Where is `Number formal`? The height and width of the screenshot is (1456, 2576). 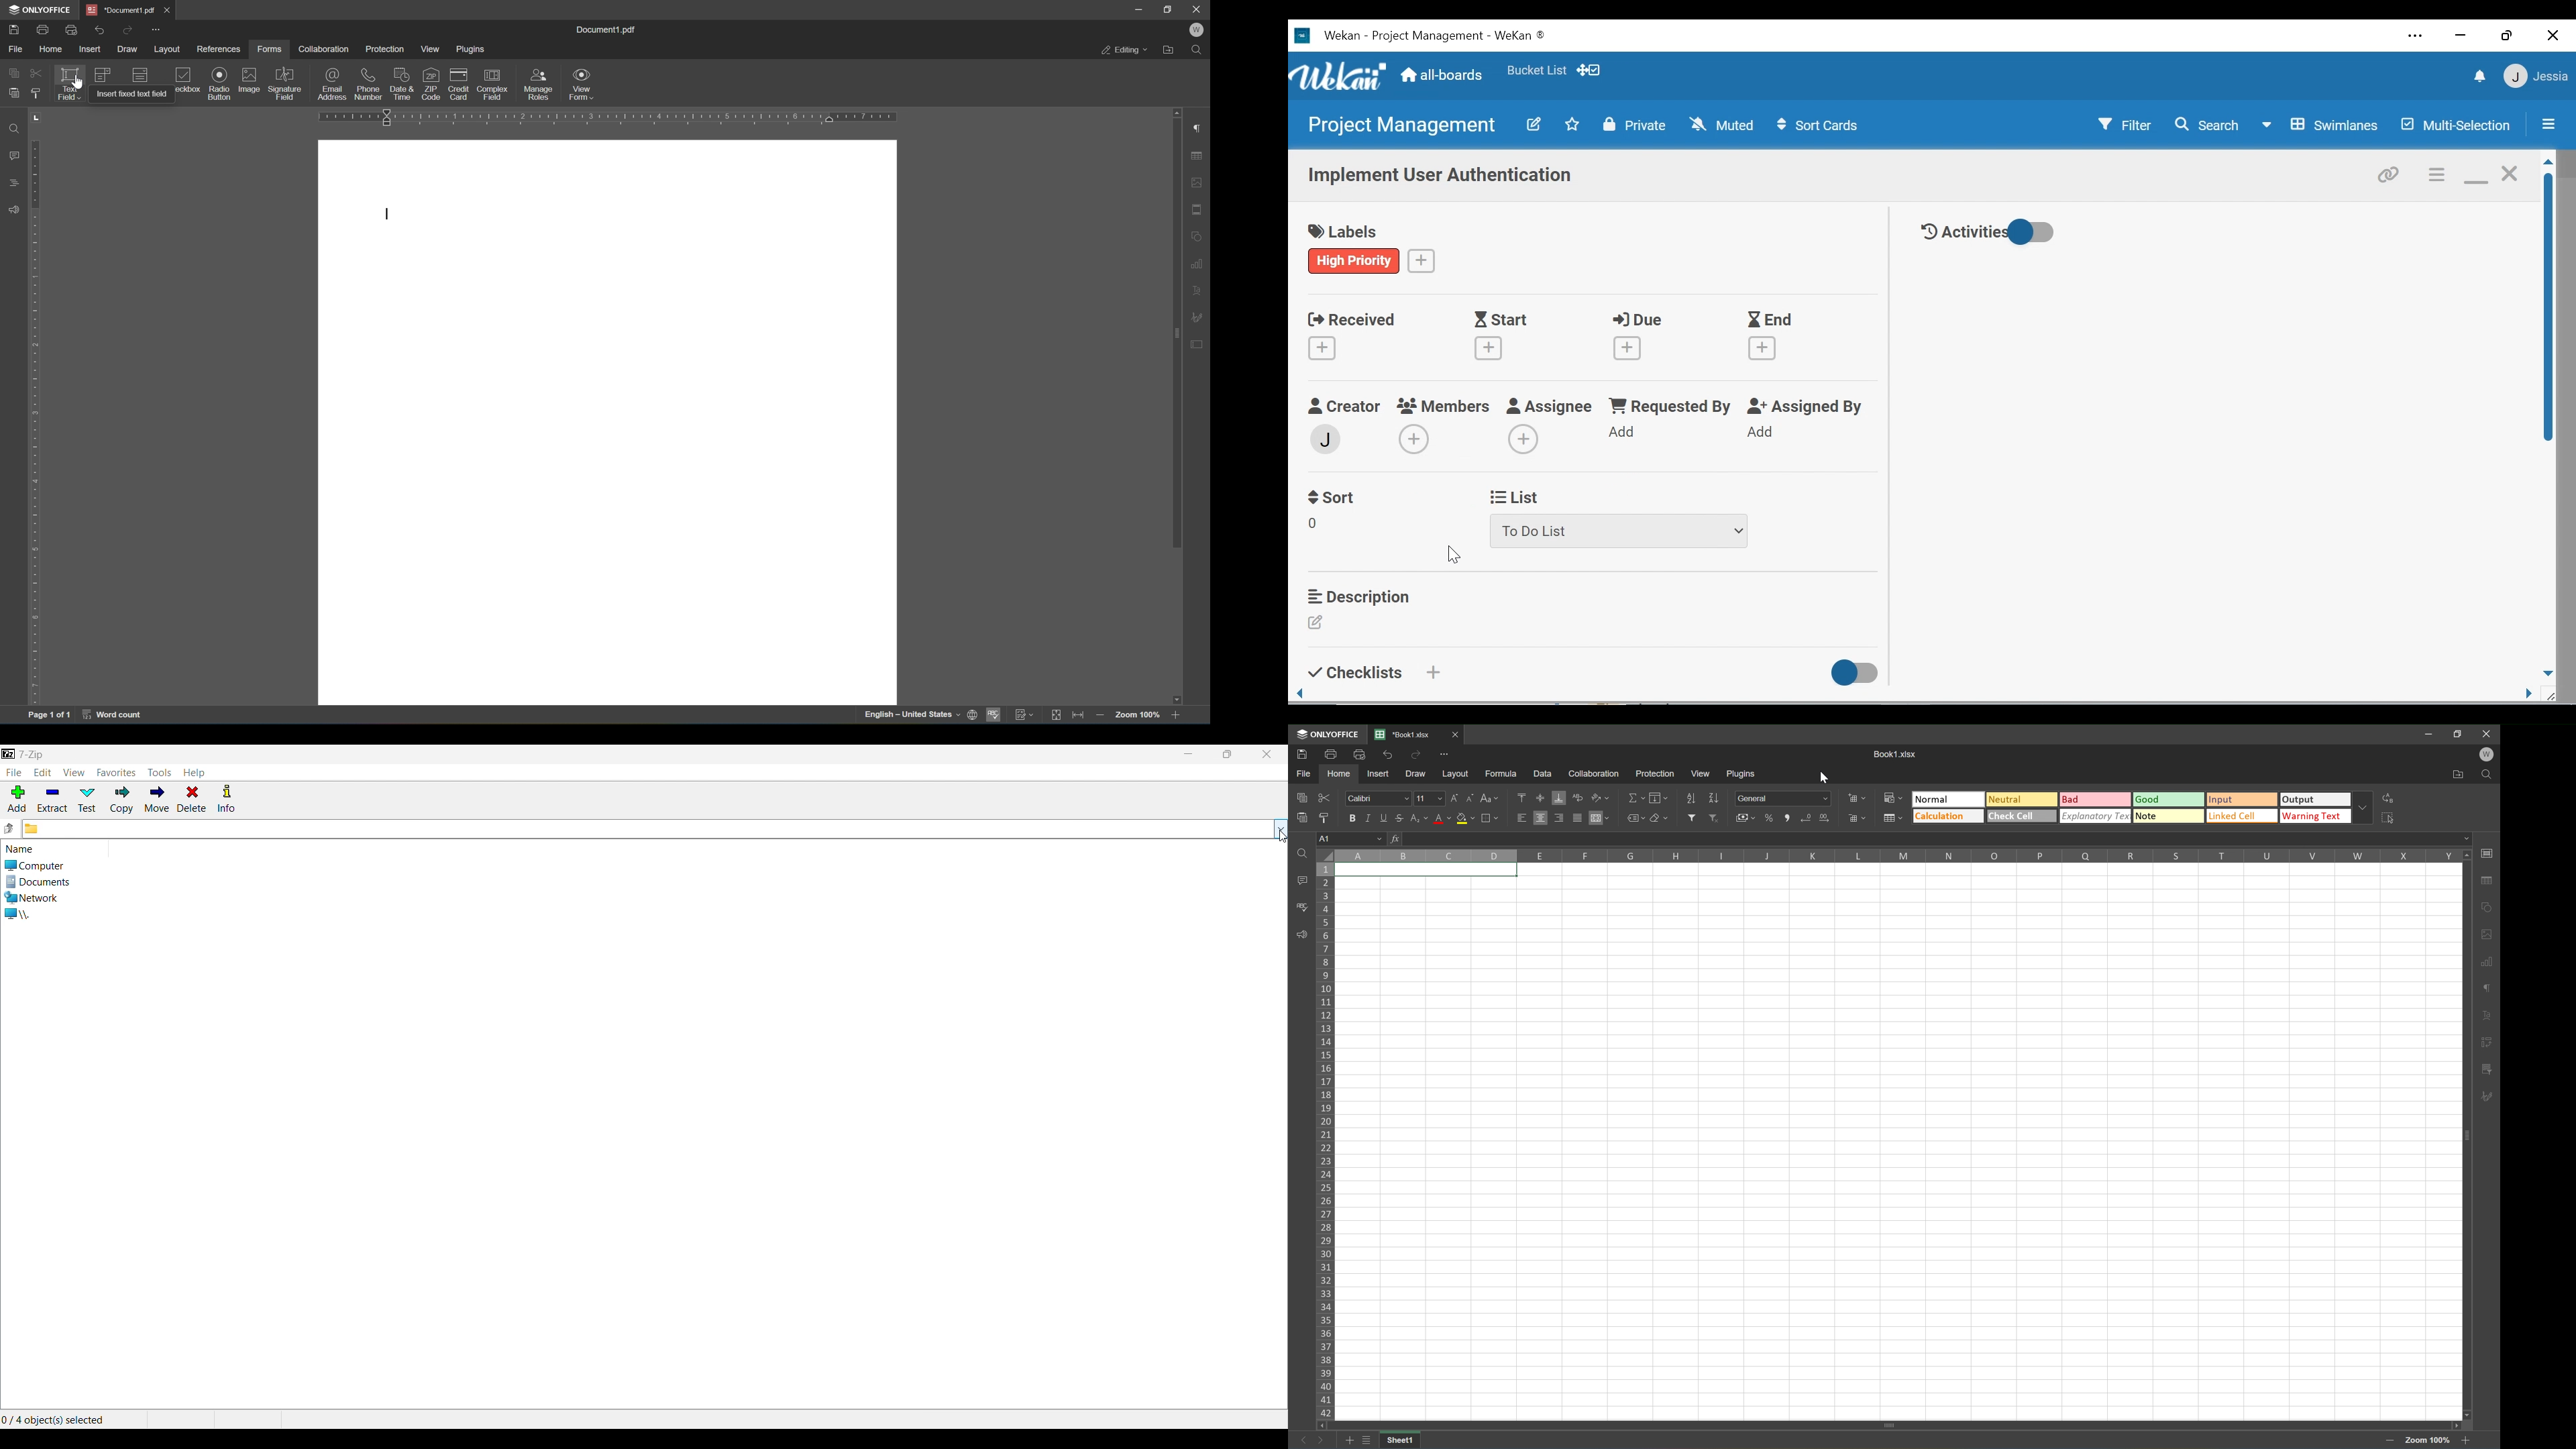
Number formal is located at coordinates (1782, 798).